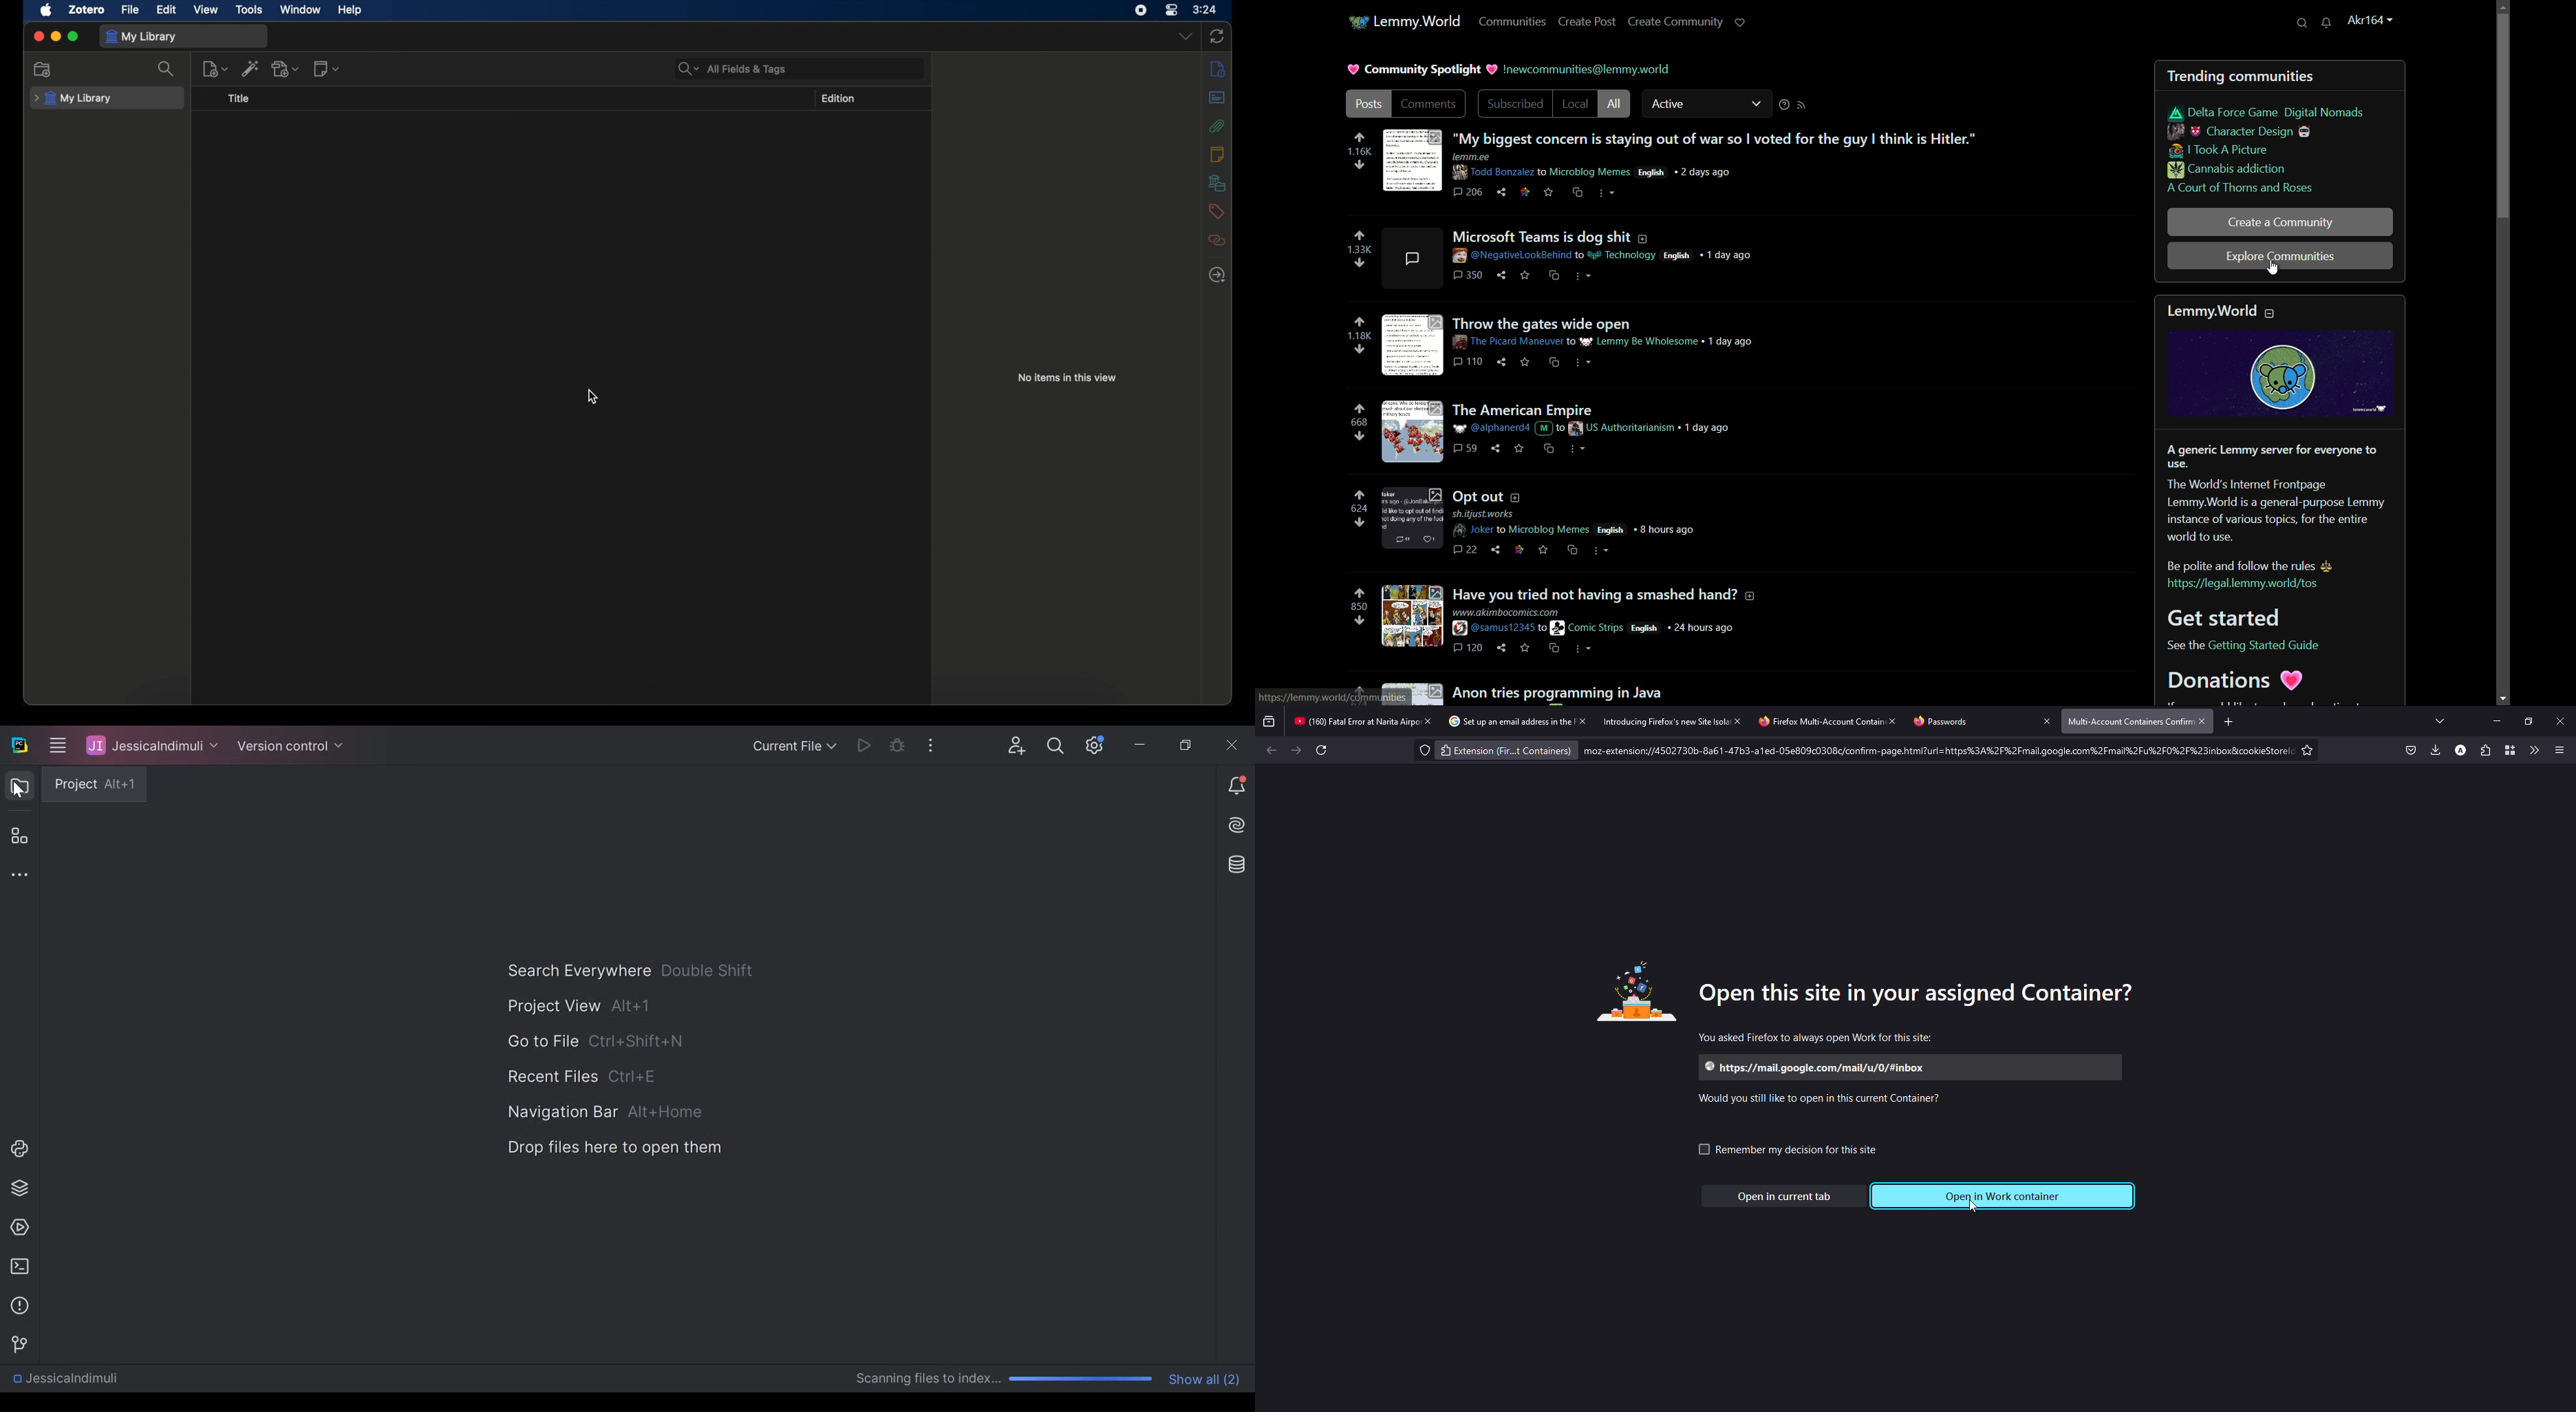 This screenshot has width=2576, height=1428. Describe the element at coordinates (144, 37) in the screenshot. I see `my library` at that location.